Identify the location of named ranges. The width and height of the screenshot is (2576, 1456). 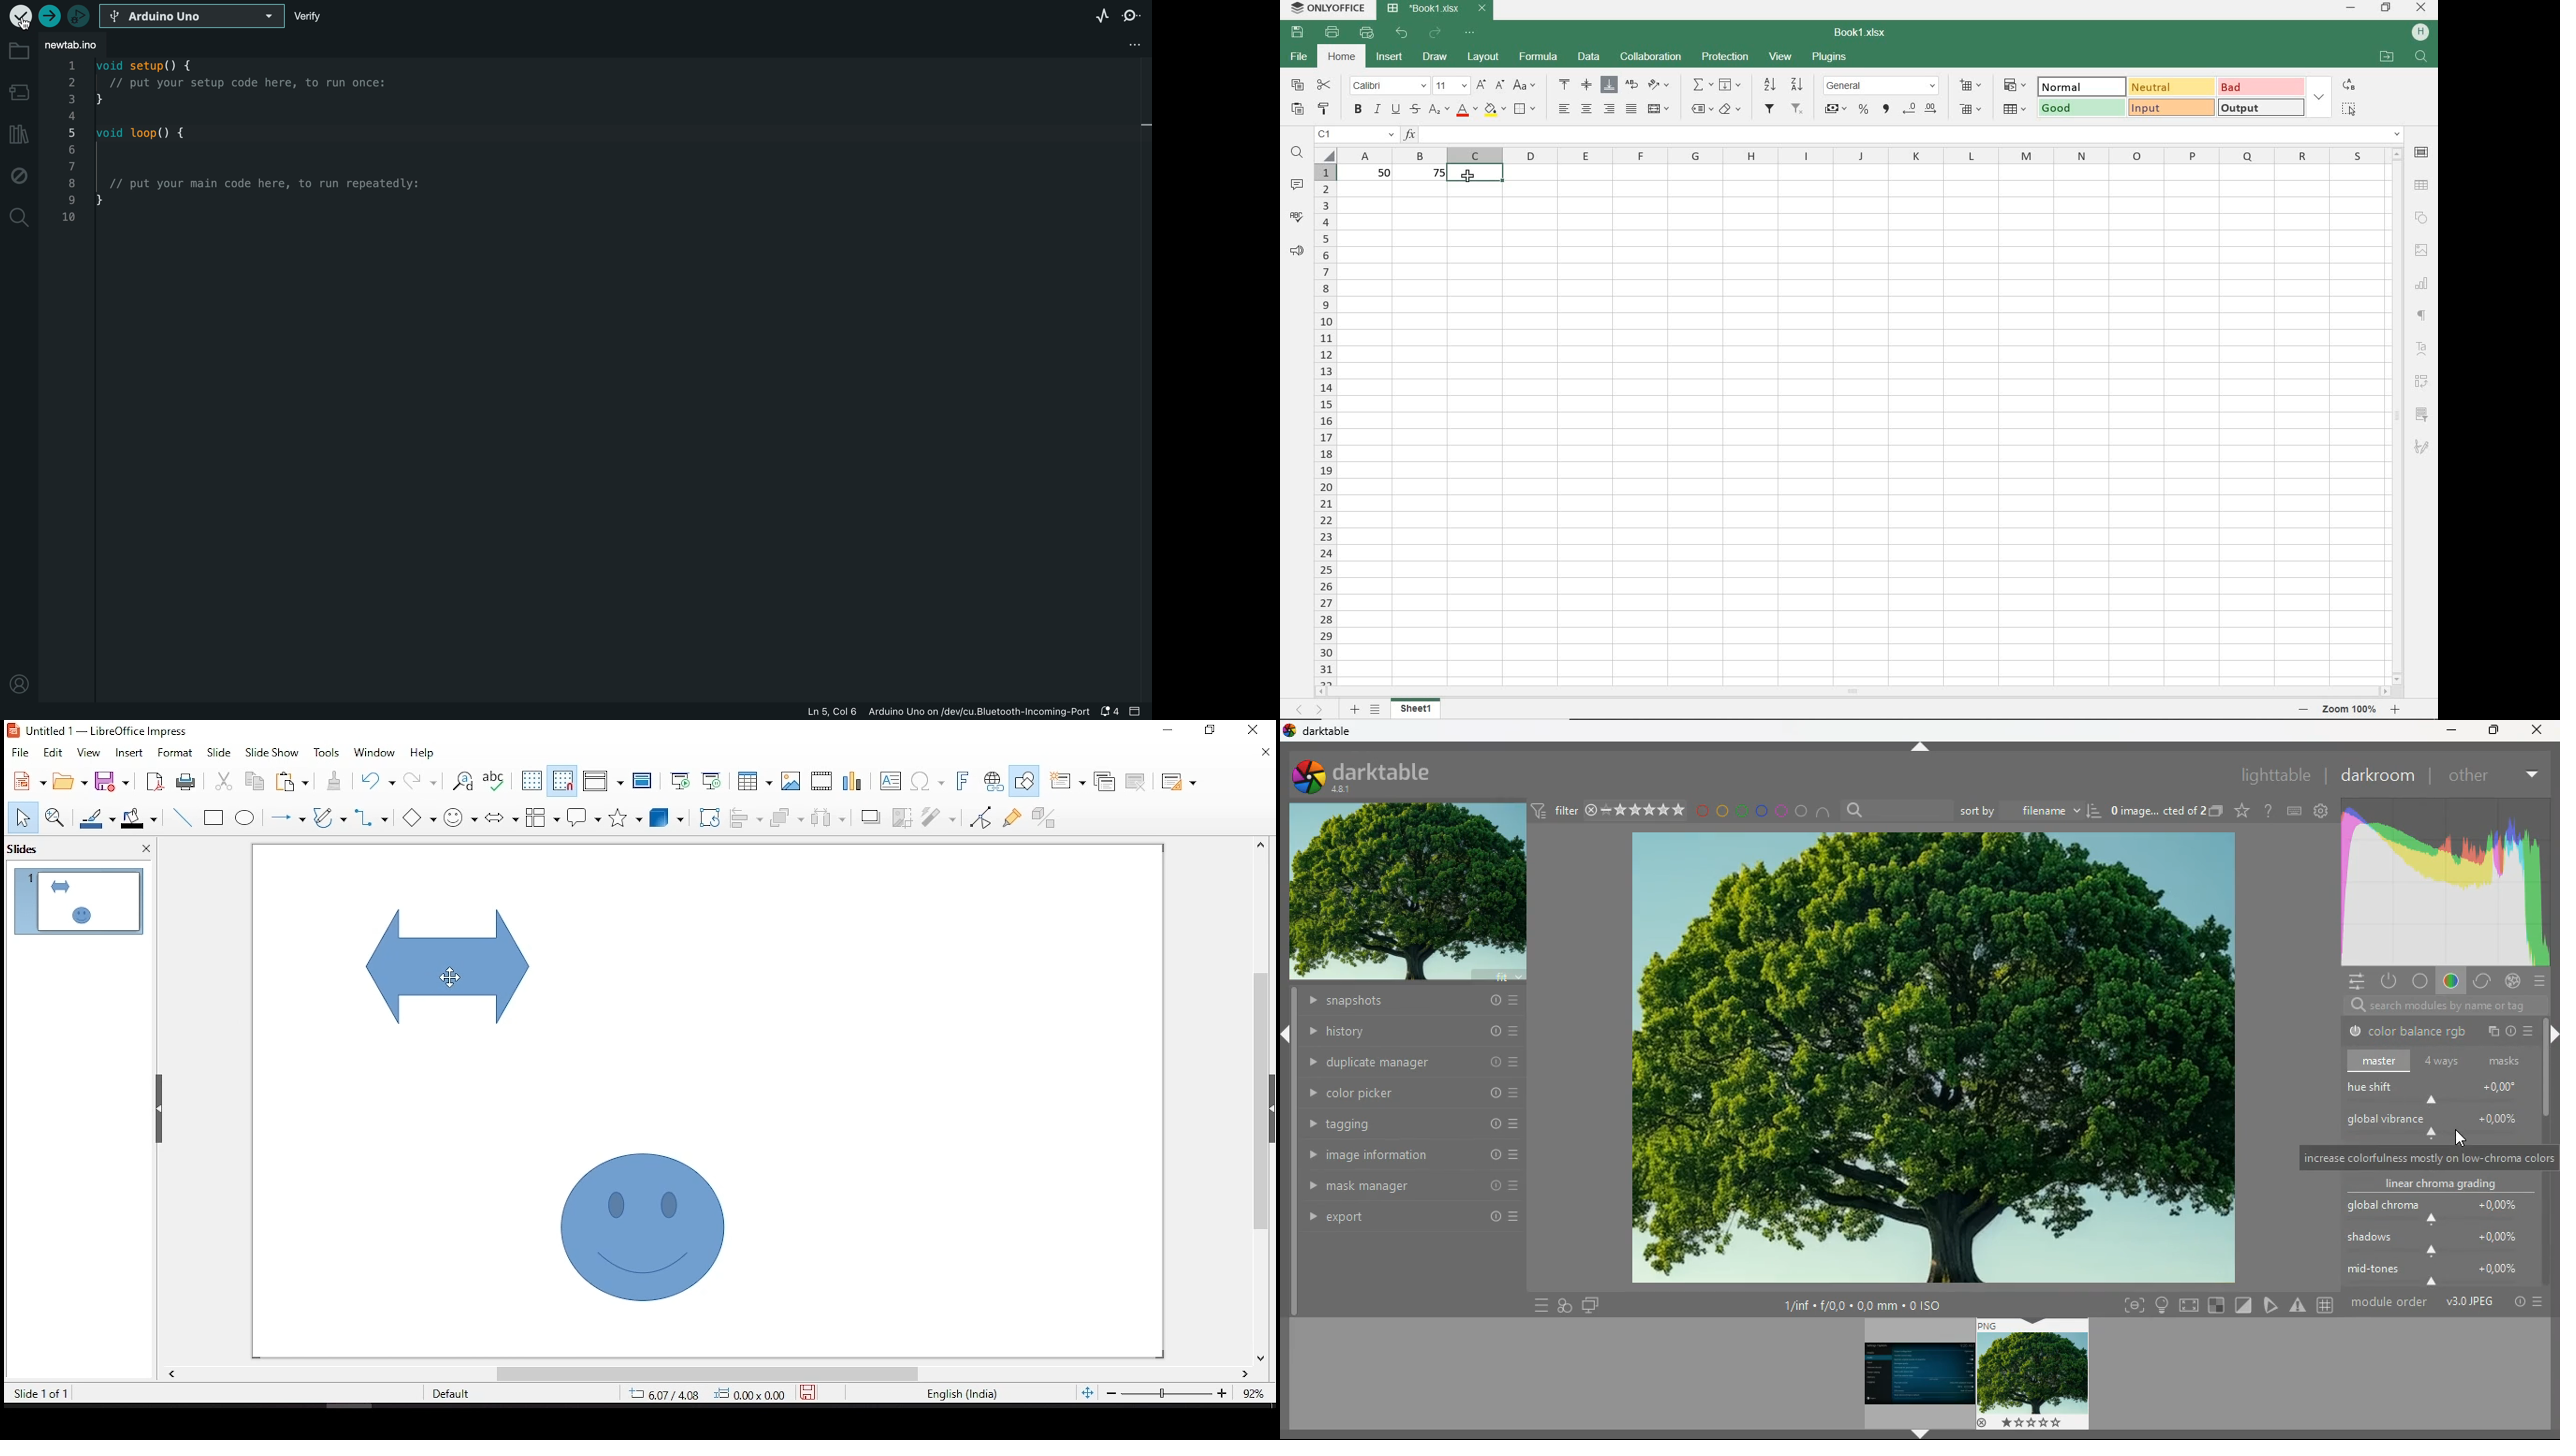
(1702, 110).